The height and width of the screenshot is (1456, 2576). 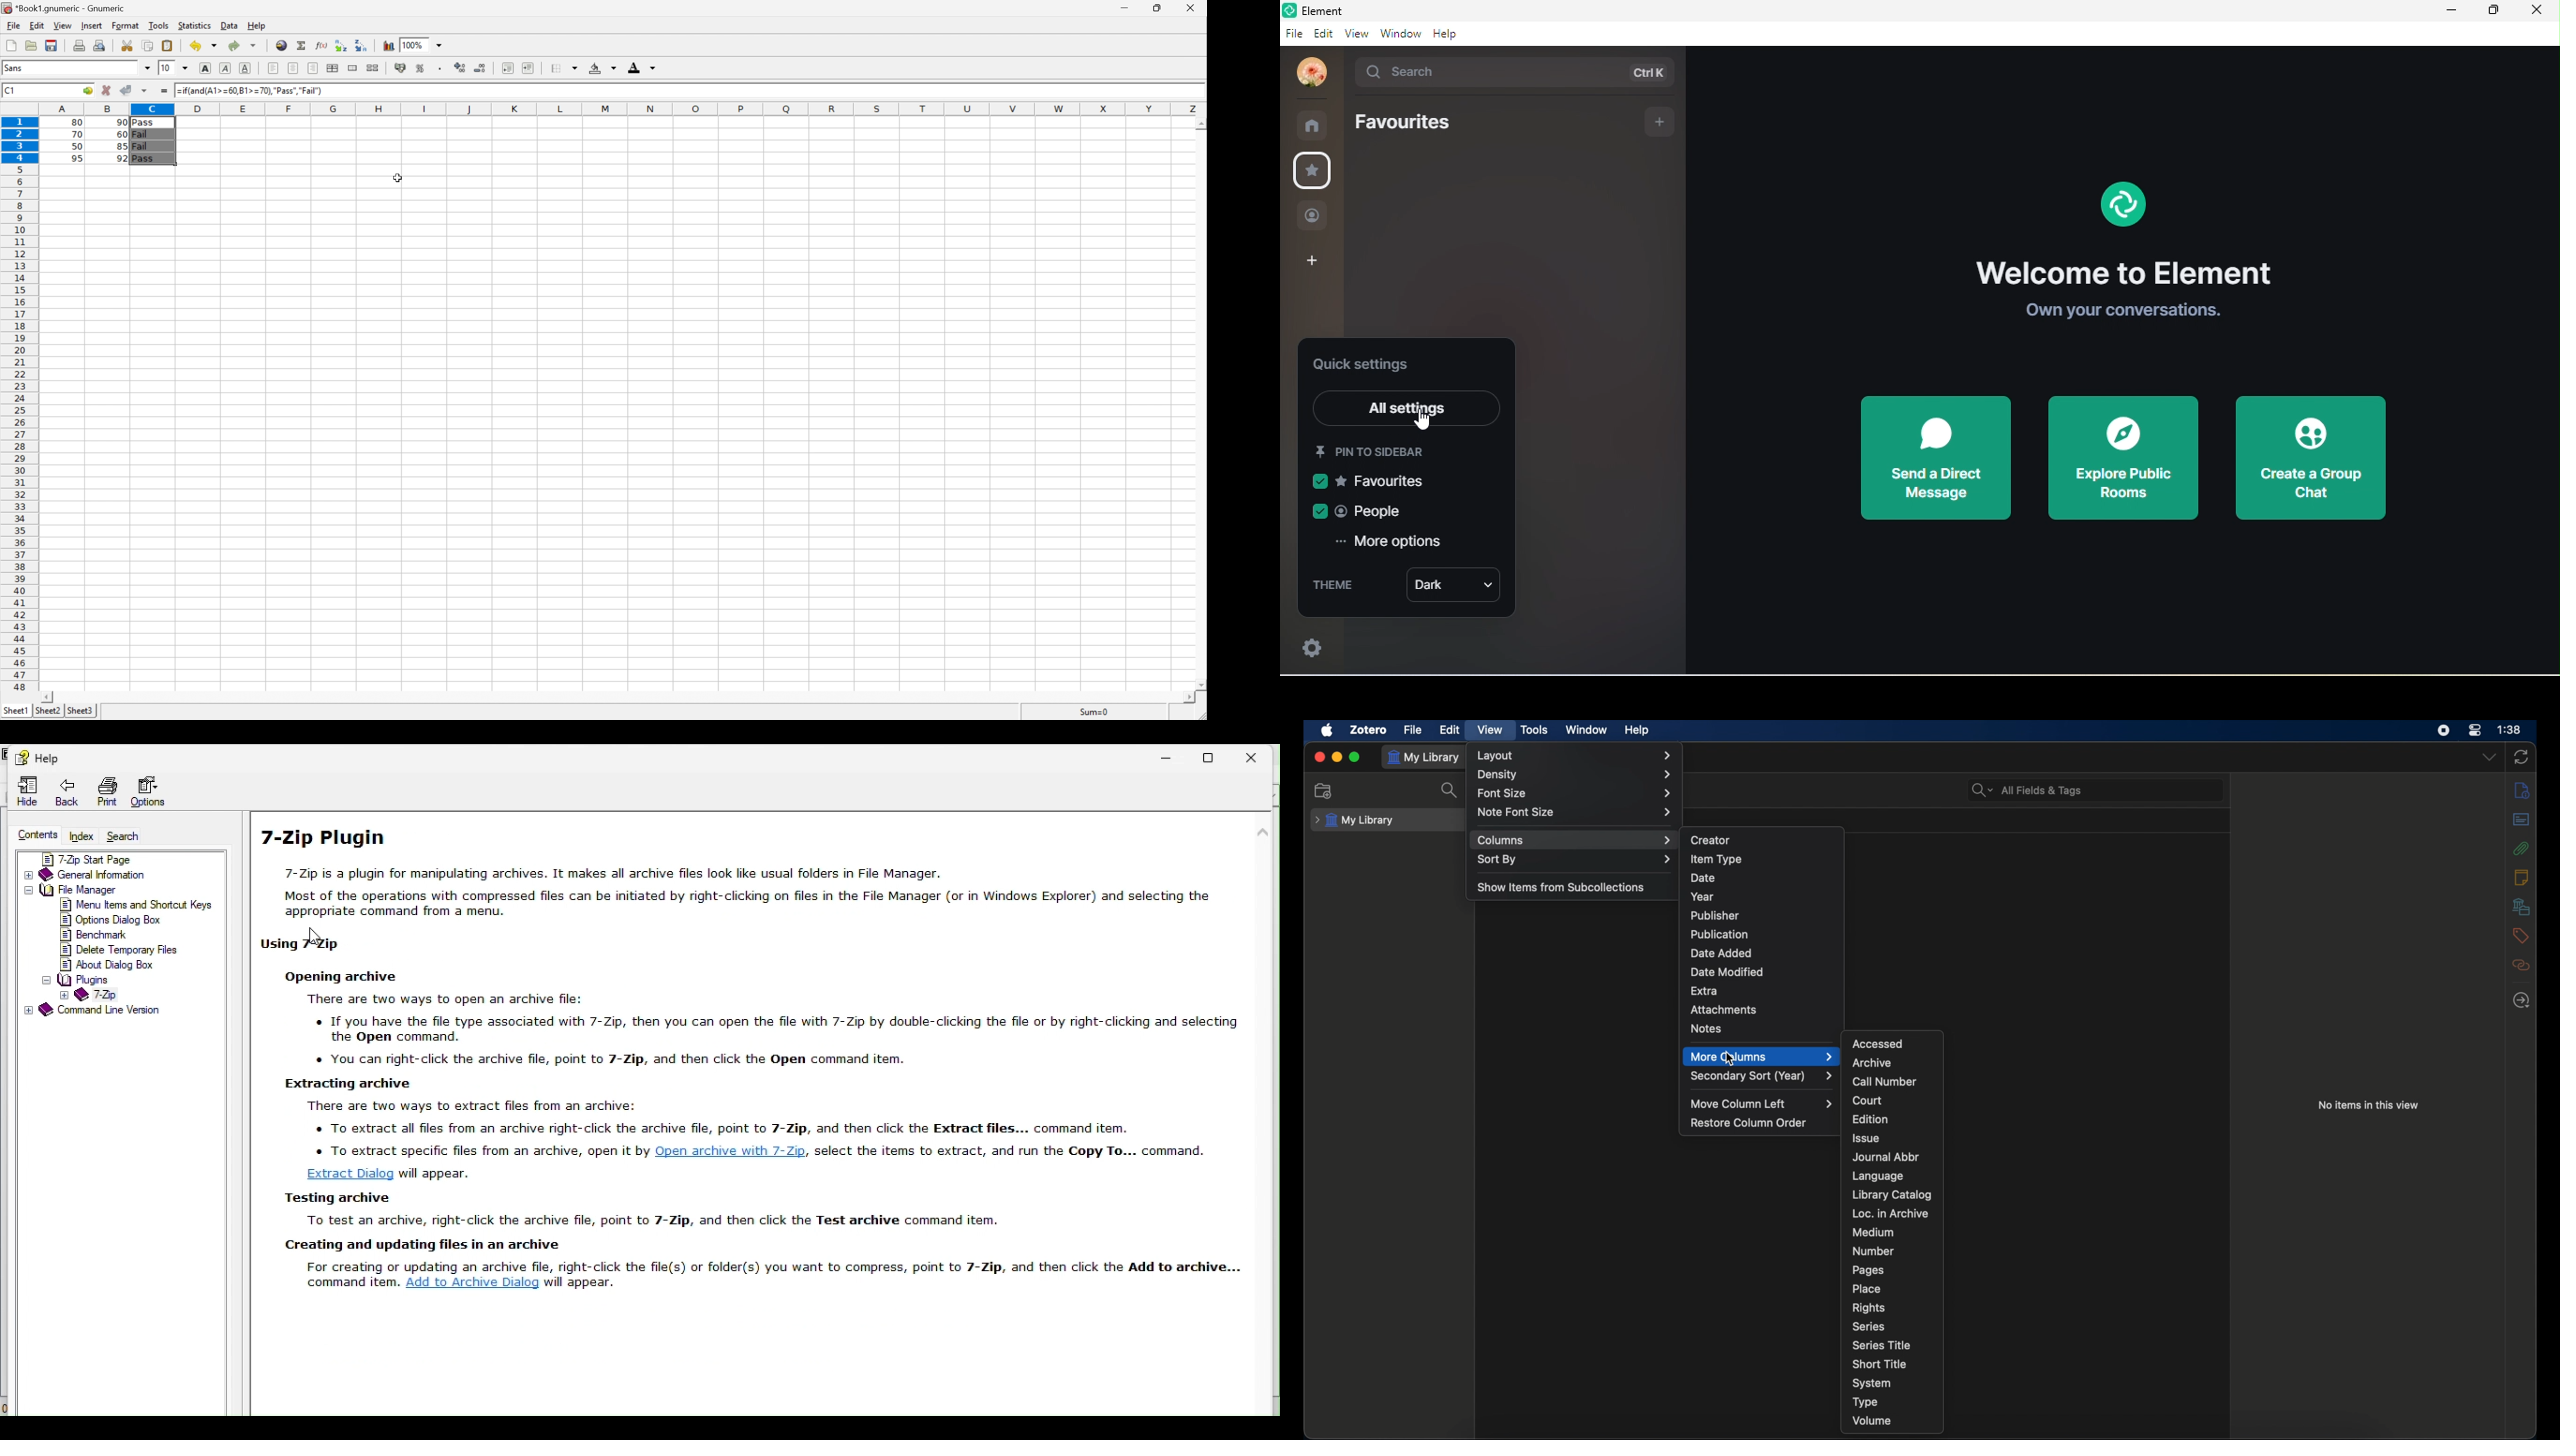 What do you see at coordinates (149, 45) in the screenshot?
I see `Copy the selection` at bounding box center [149, 45].